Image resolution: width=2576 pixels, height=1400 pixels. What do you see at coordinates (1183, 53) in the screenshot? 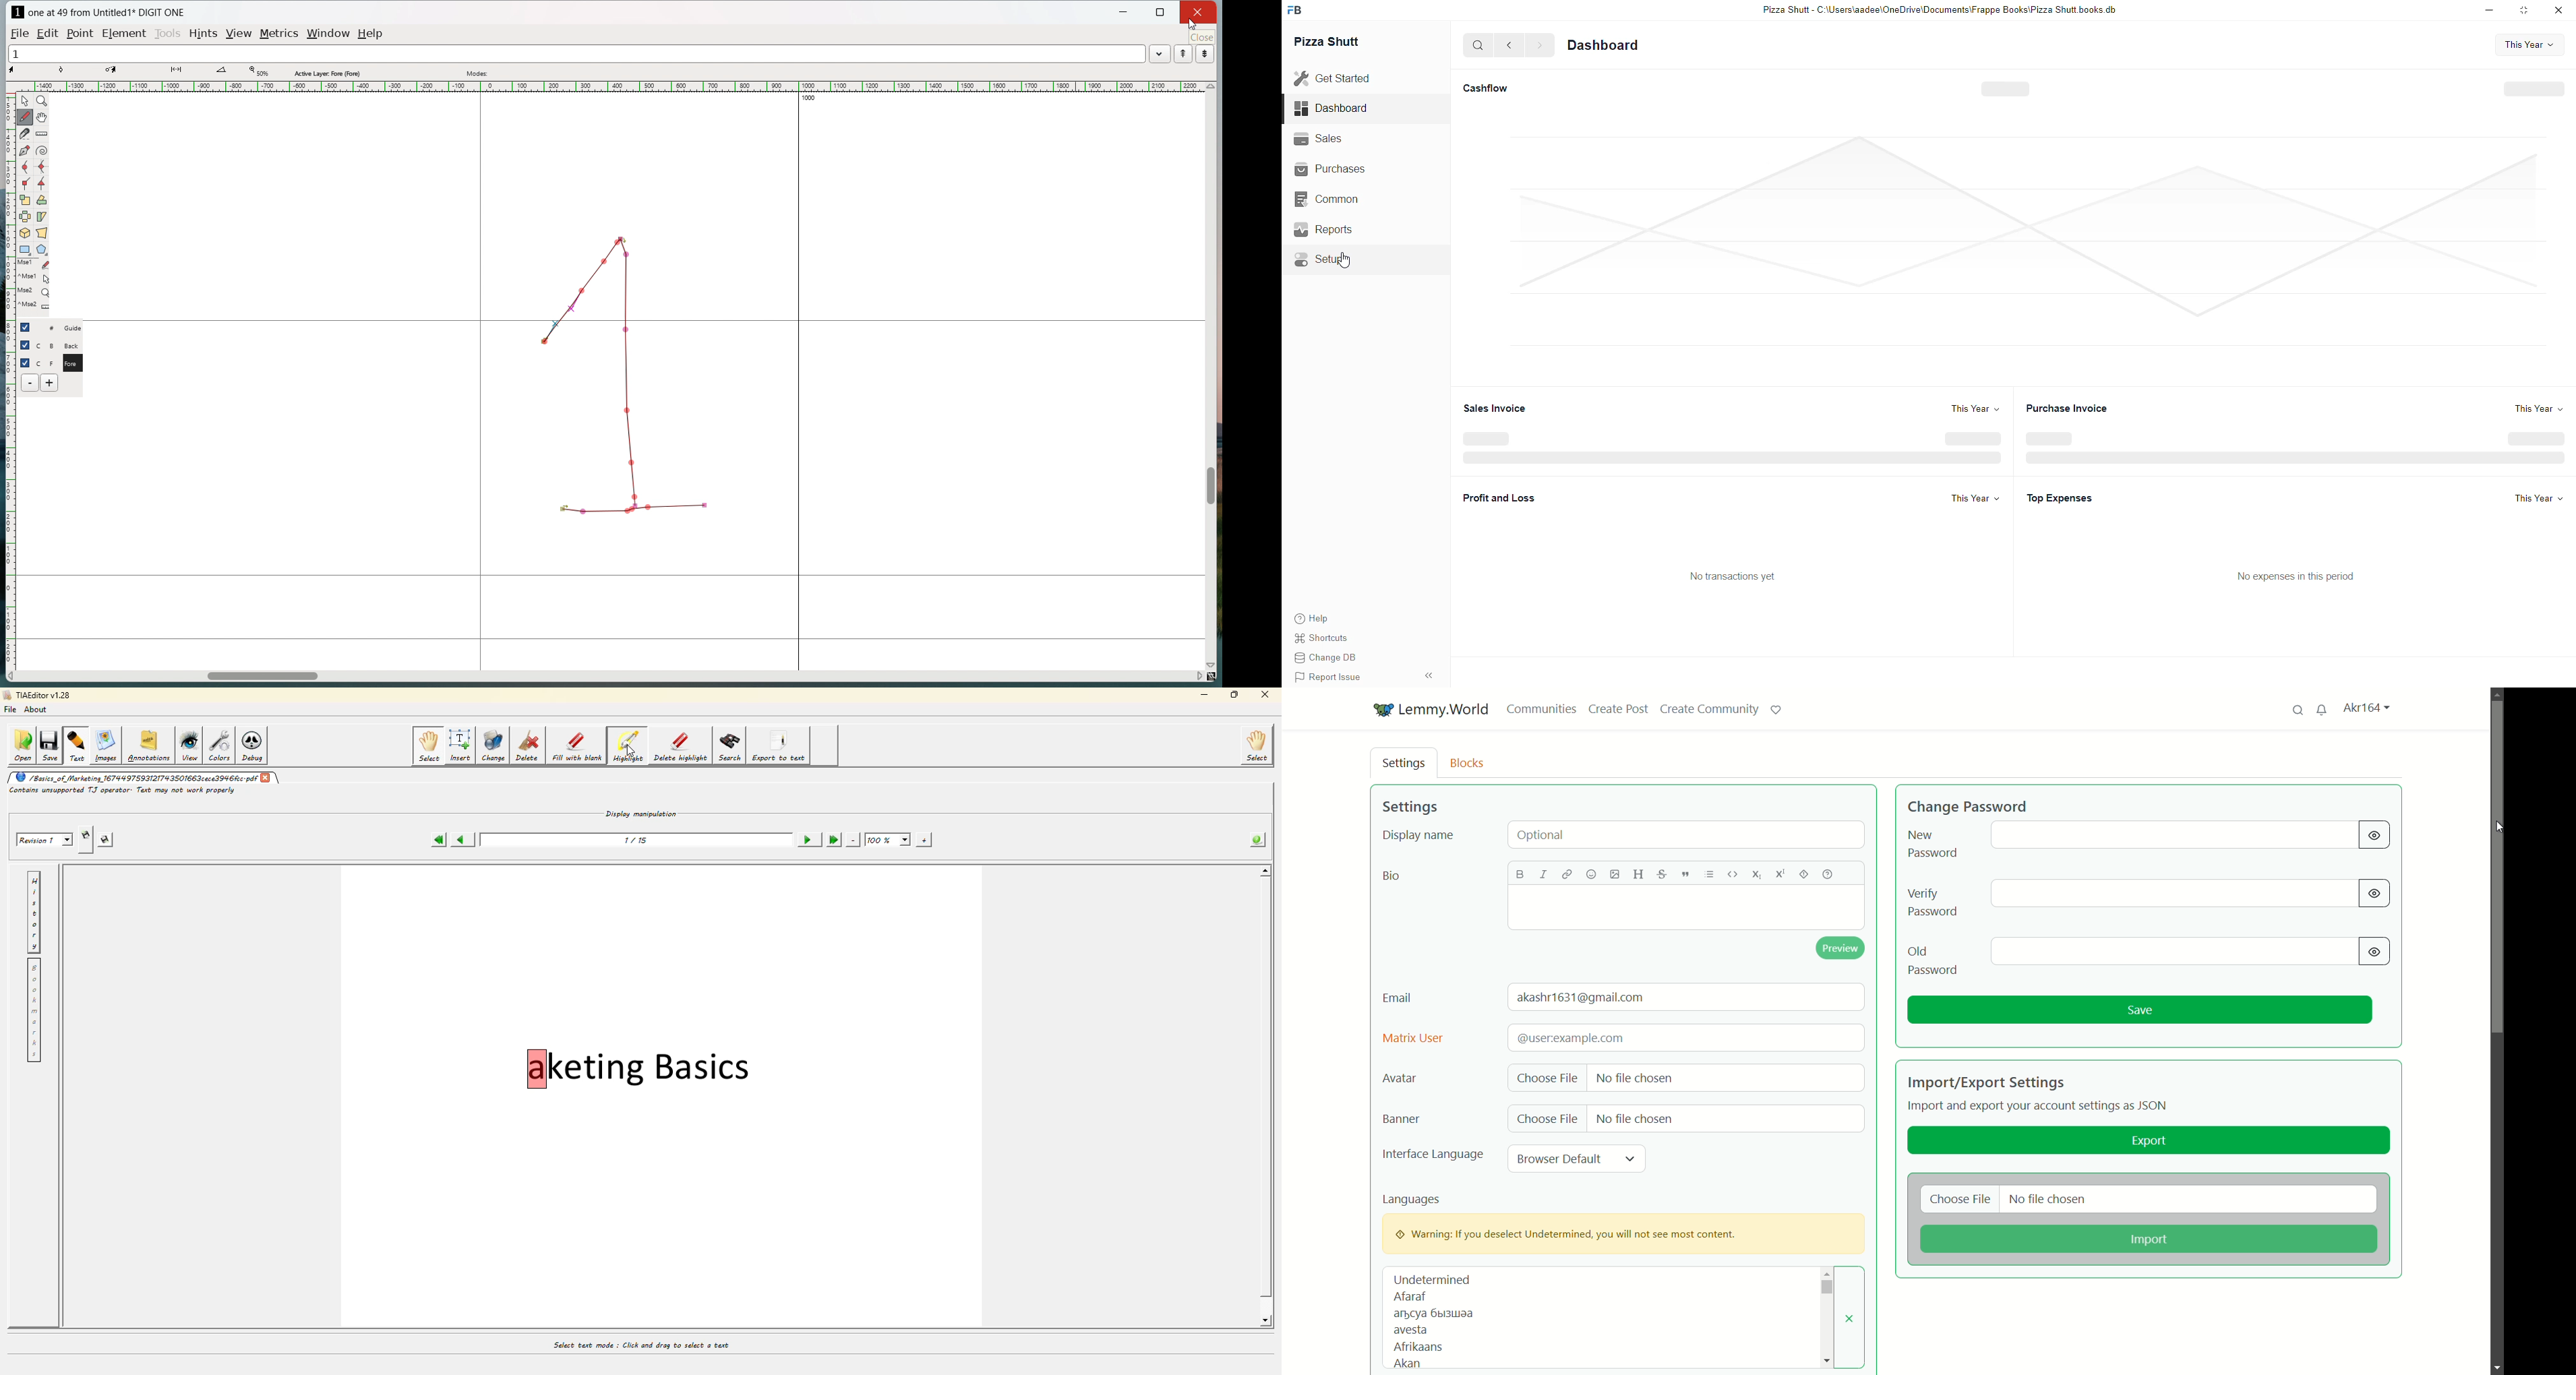
I see `show the previous word in the word list` at bounding box center [1183, 53].